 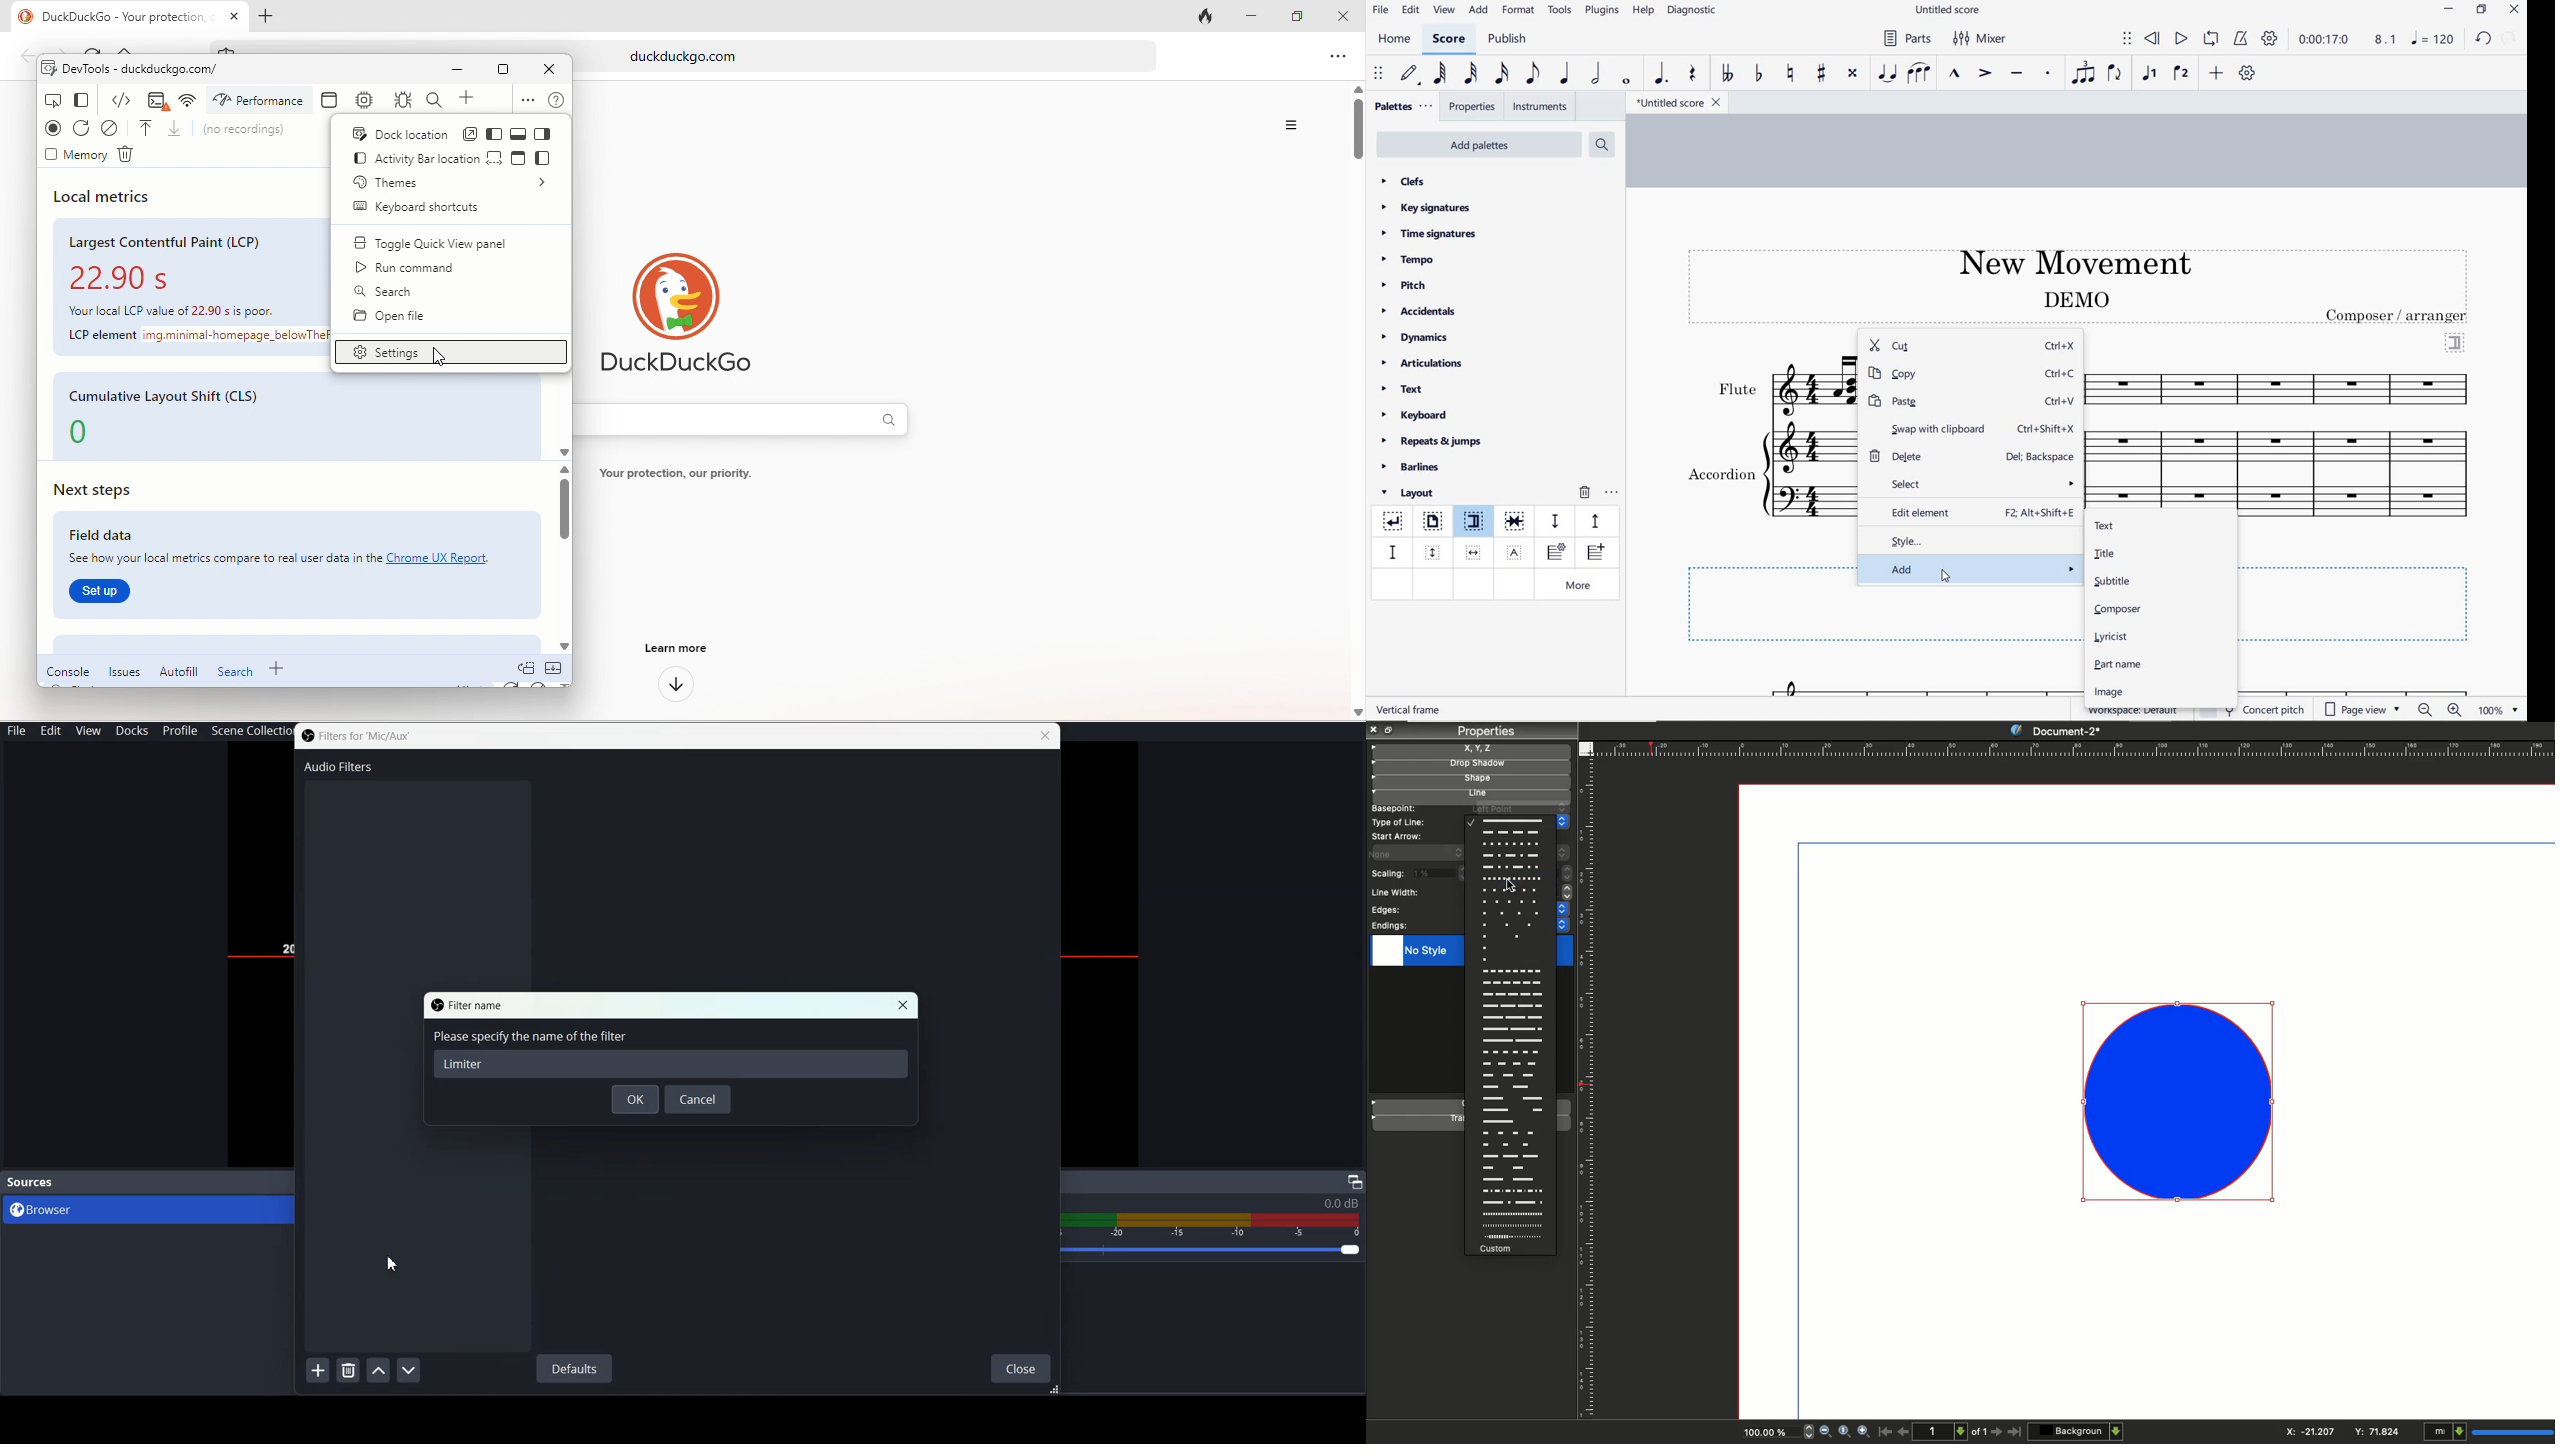 I want to click on Enter Filter name, so click(x=671, y=1054).